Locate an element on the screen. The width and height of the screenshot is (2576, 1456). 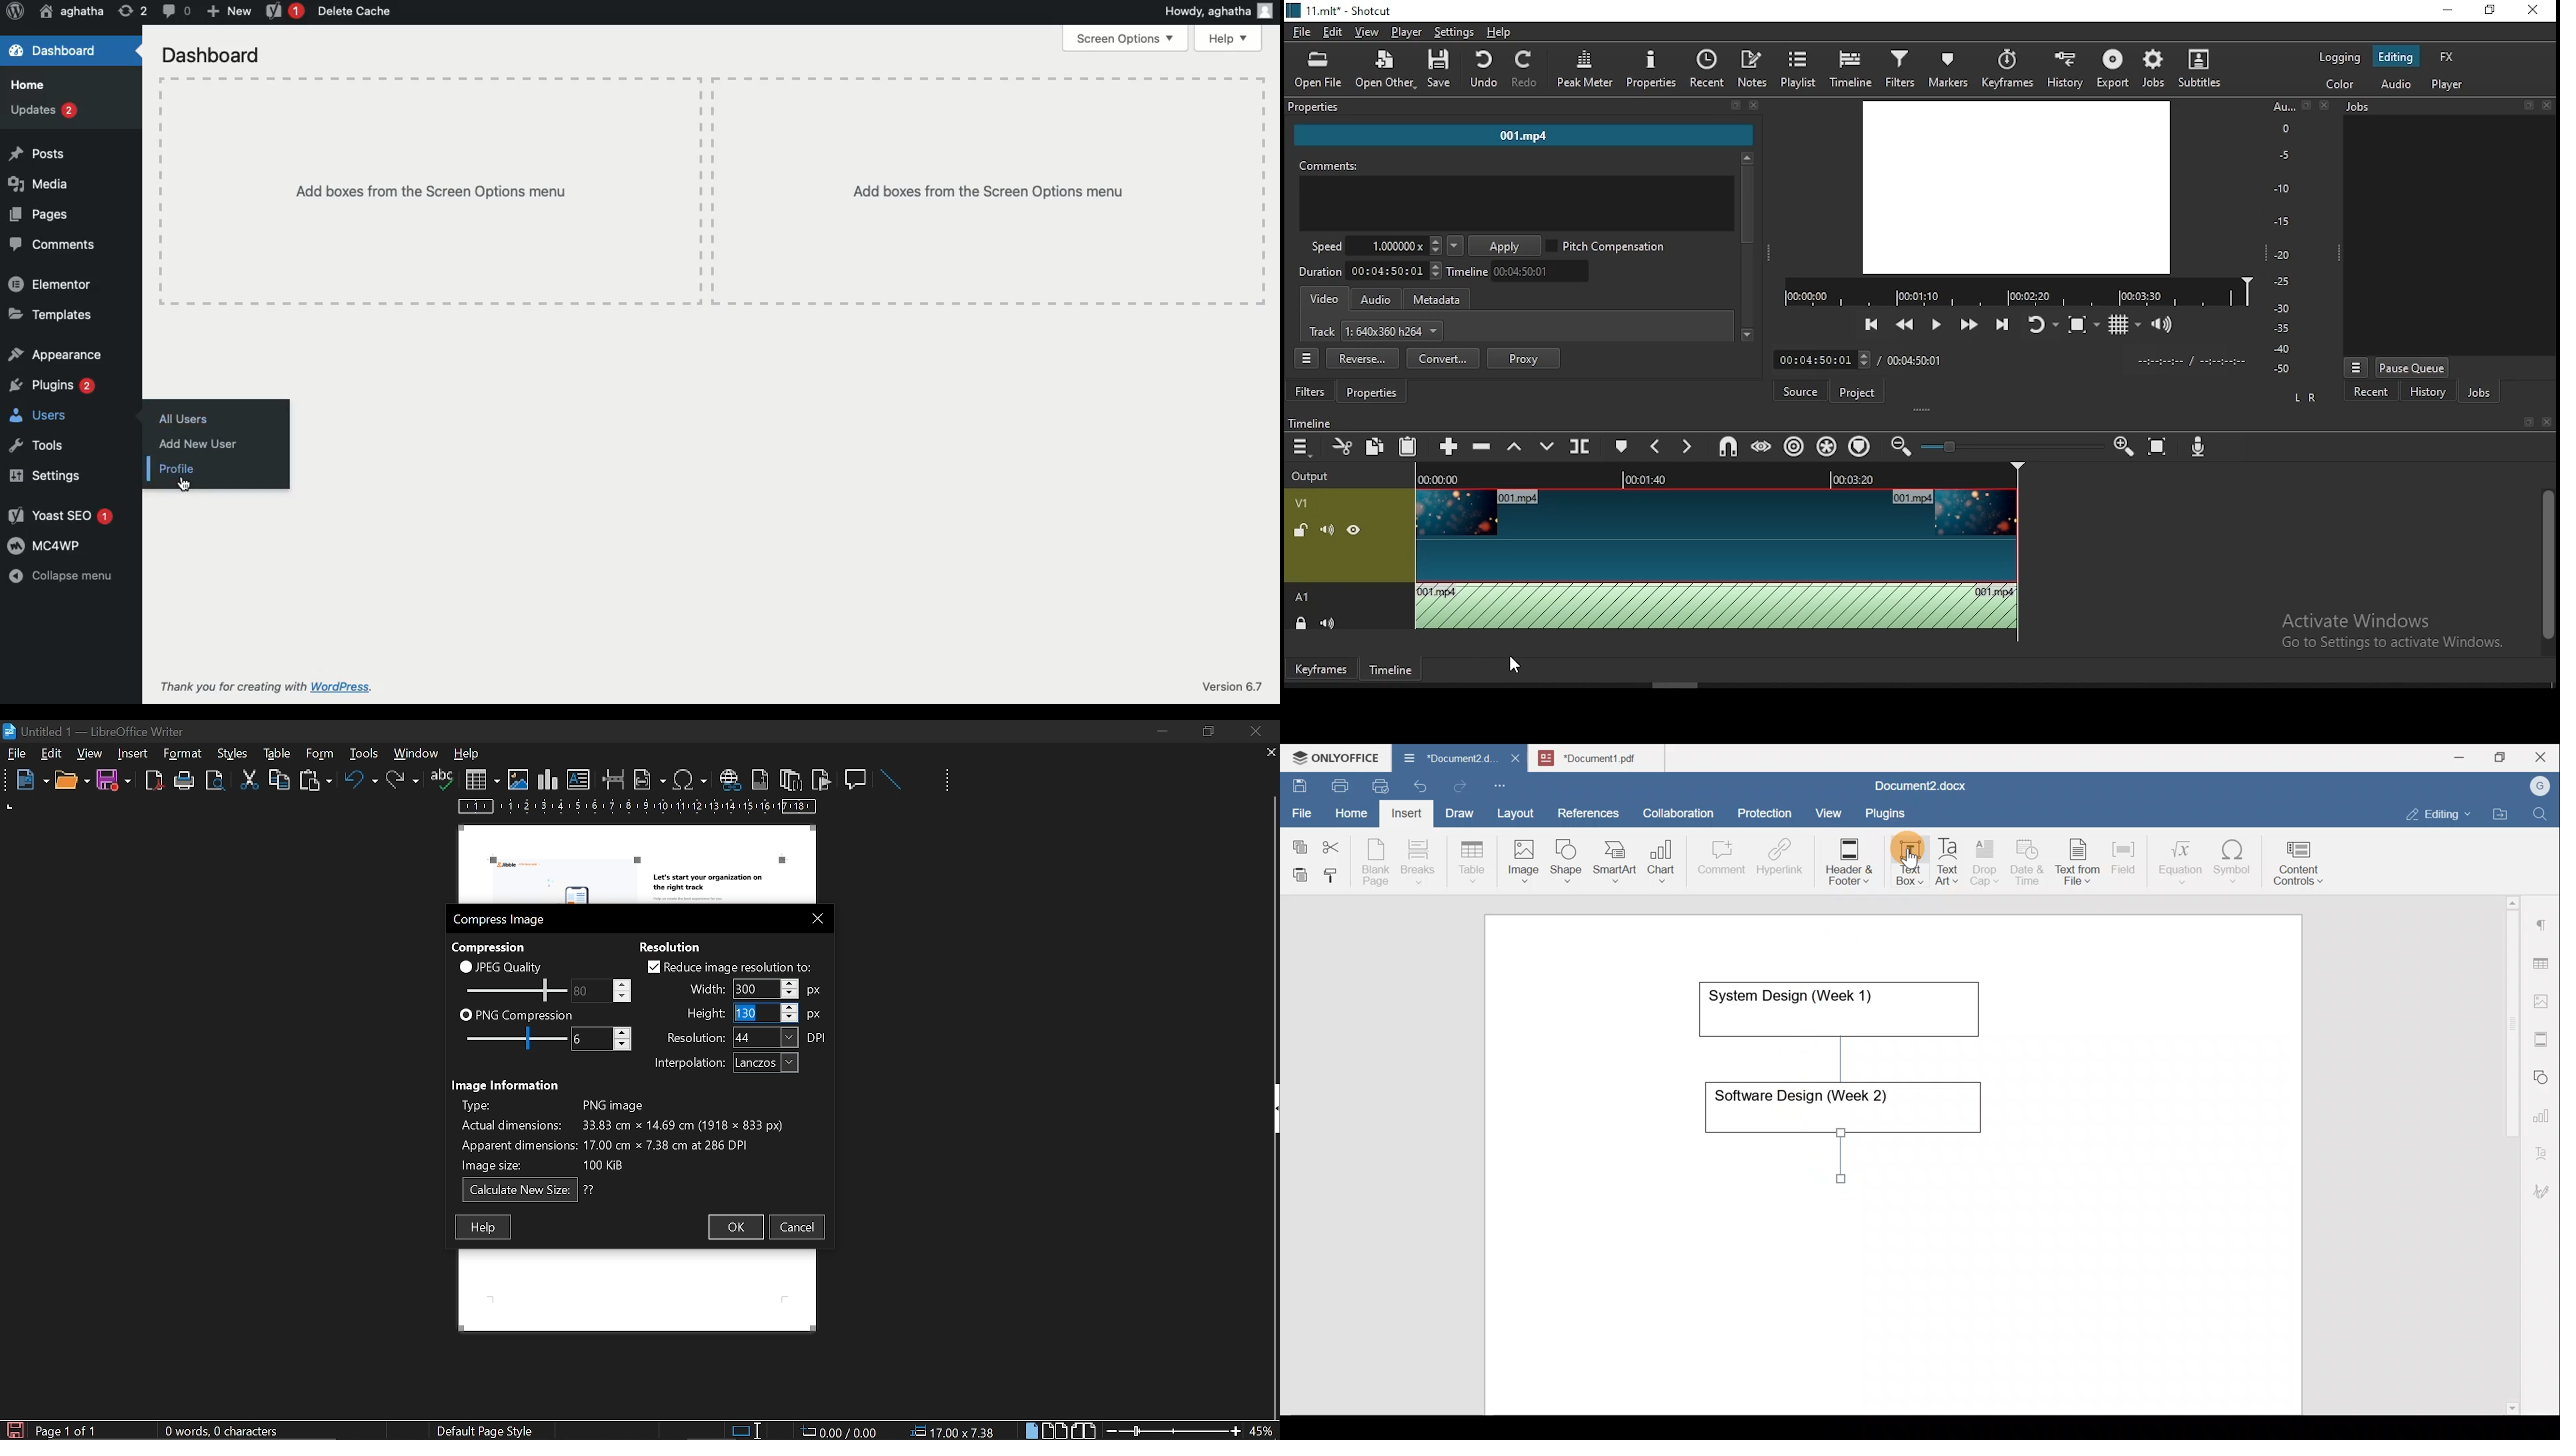
book view is located at coordinates (1083, 1431).